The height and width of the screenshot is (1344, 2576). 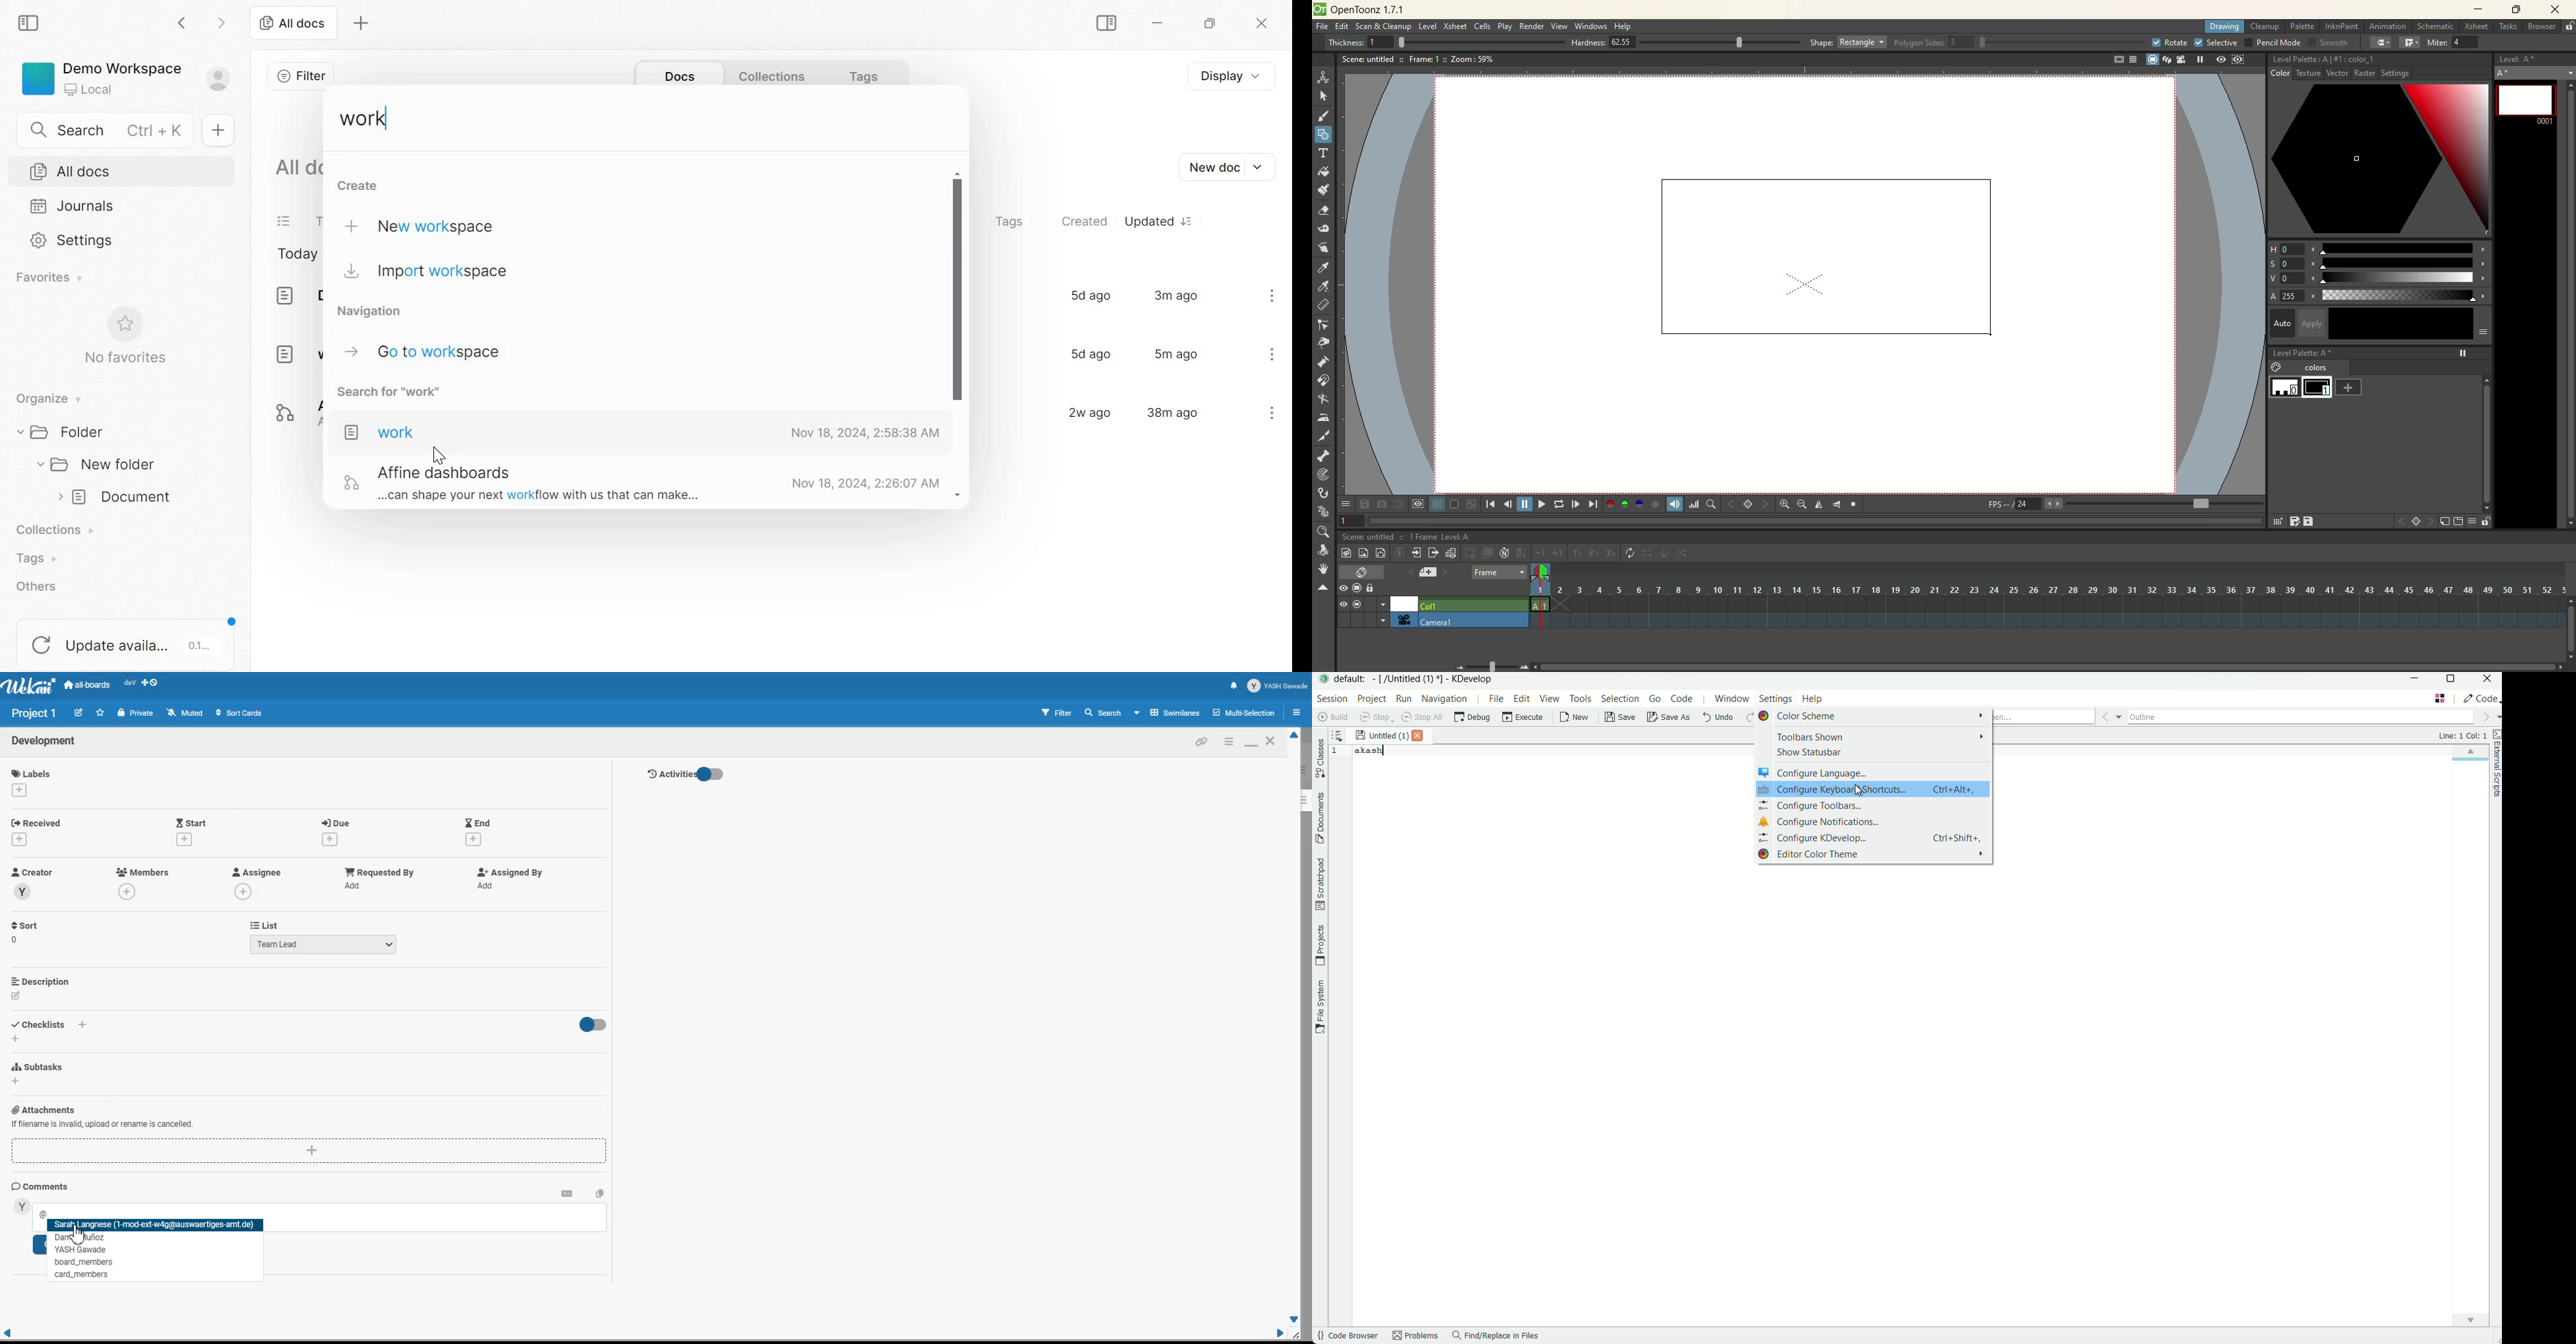 What do you see at coordinates (1325, 551) in the screenshot?
I see `rotate` at bounding box center [1325, 551].